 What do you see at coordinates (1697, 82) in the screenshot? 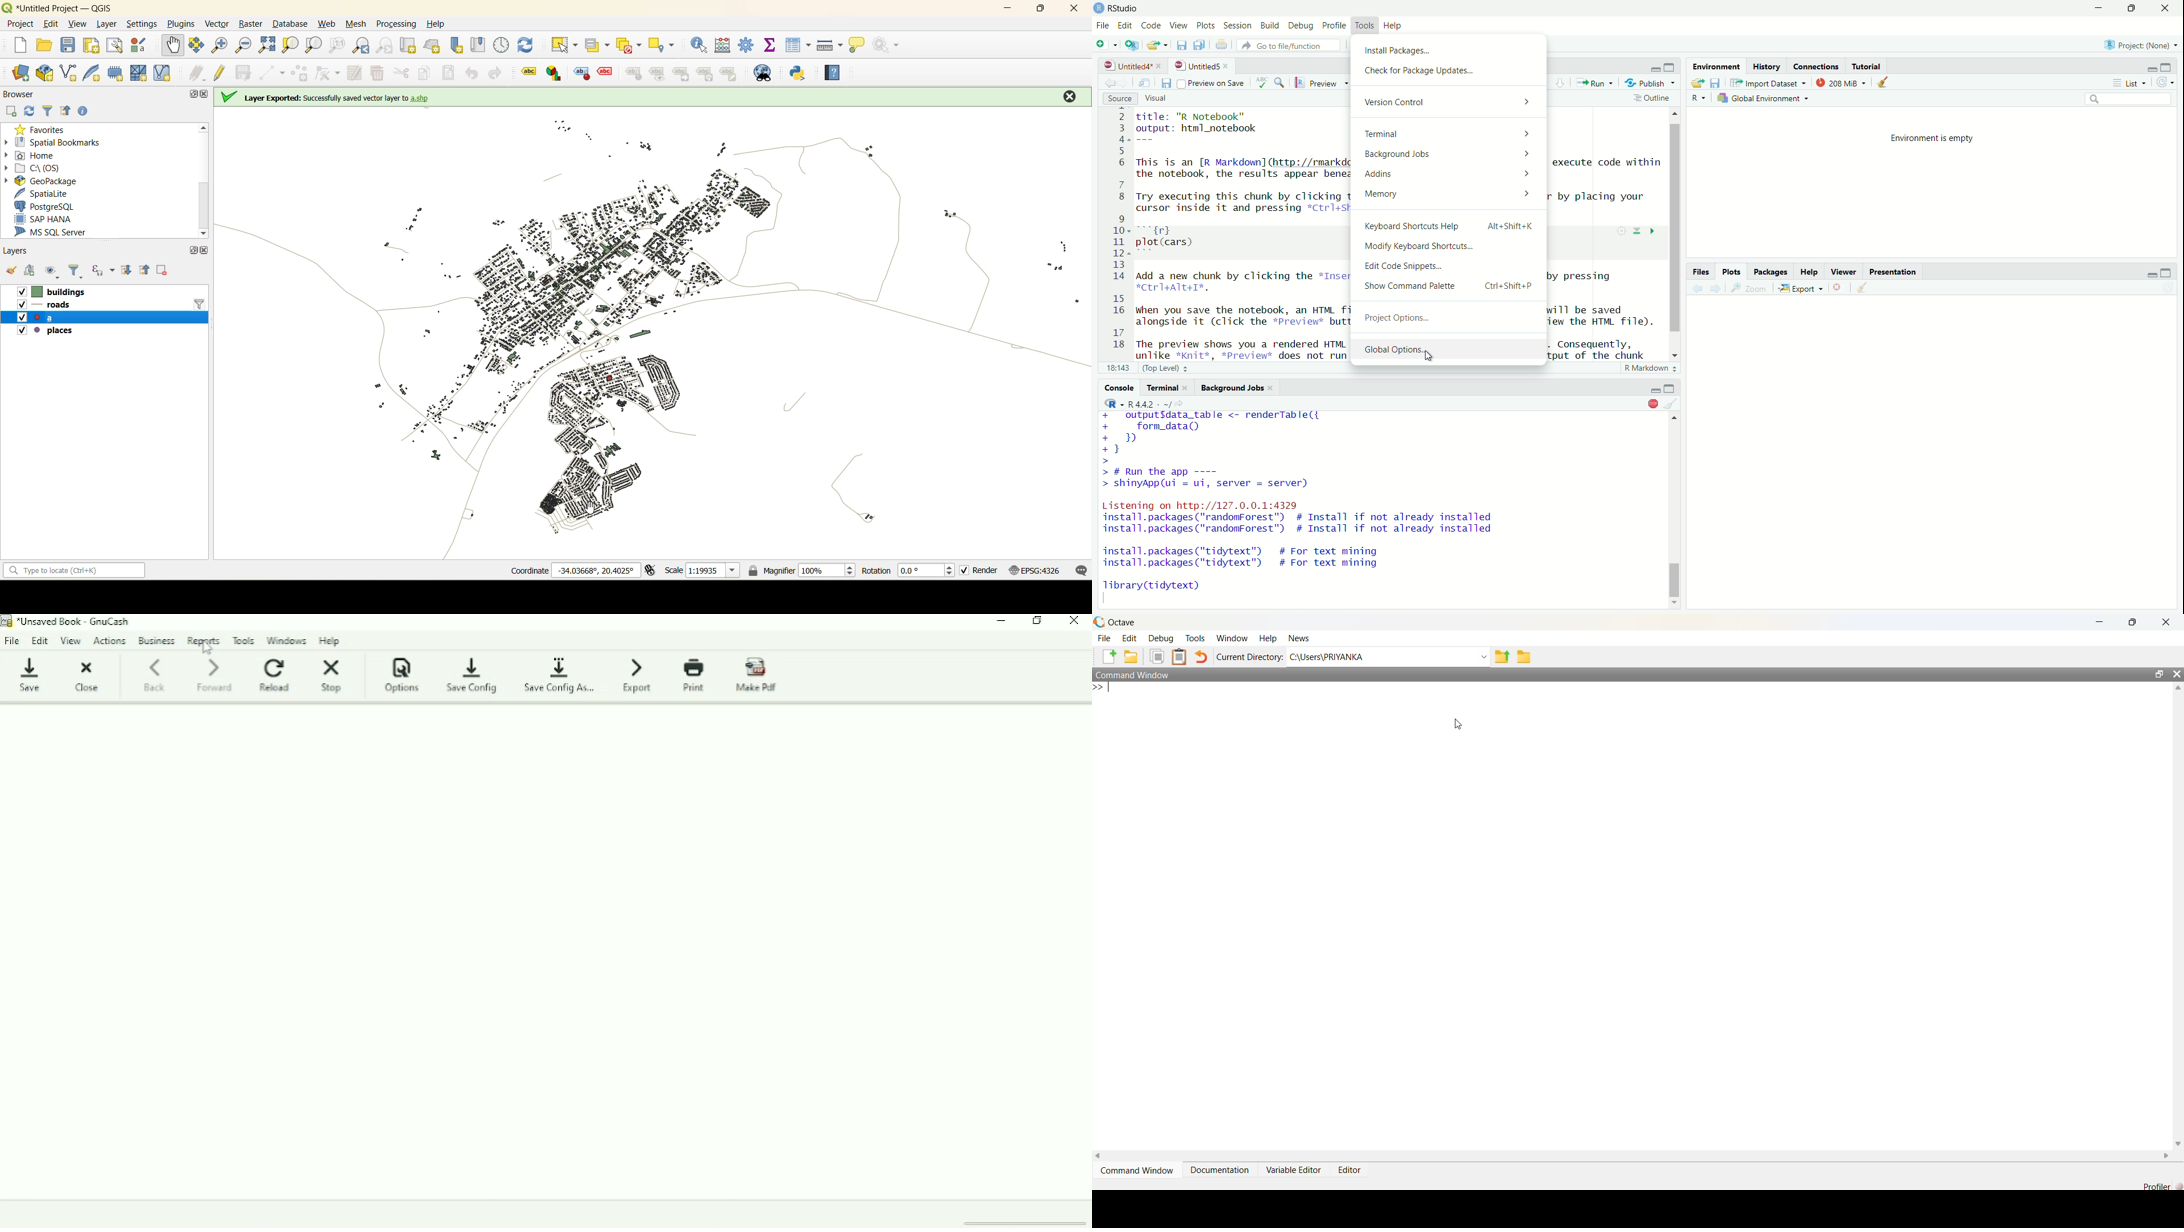
I see `Load WorSpace` at bounding box center [1697, 82].